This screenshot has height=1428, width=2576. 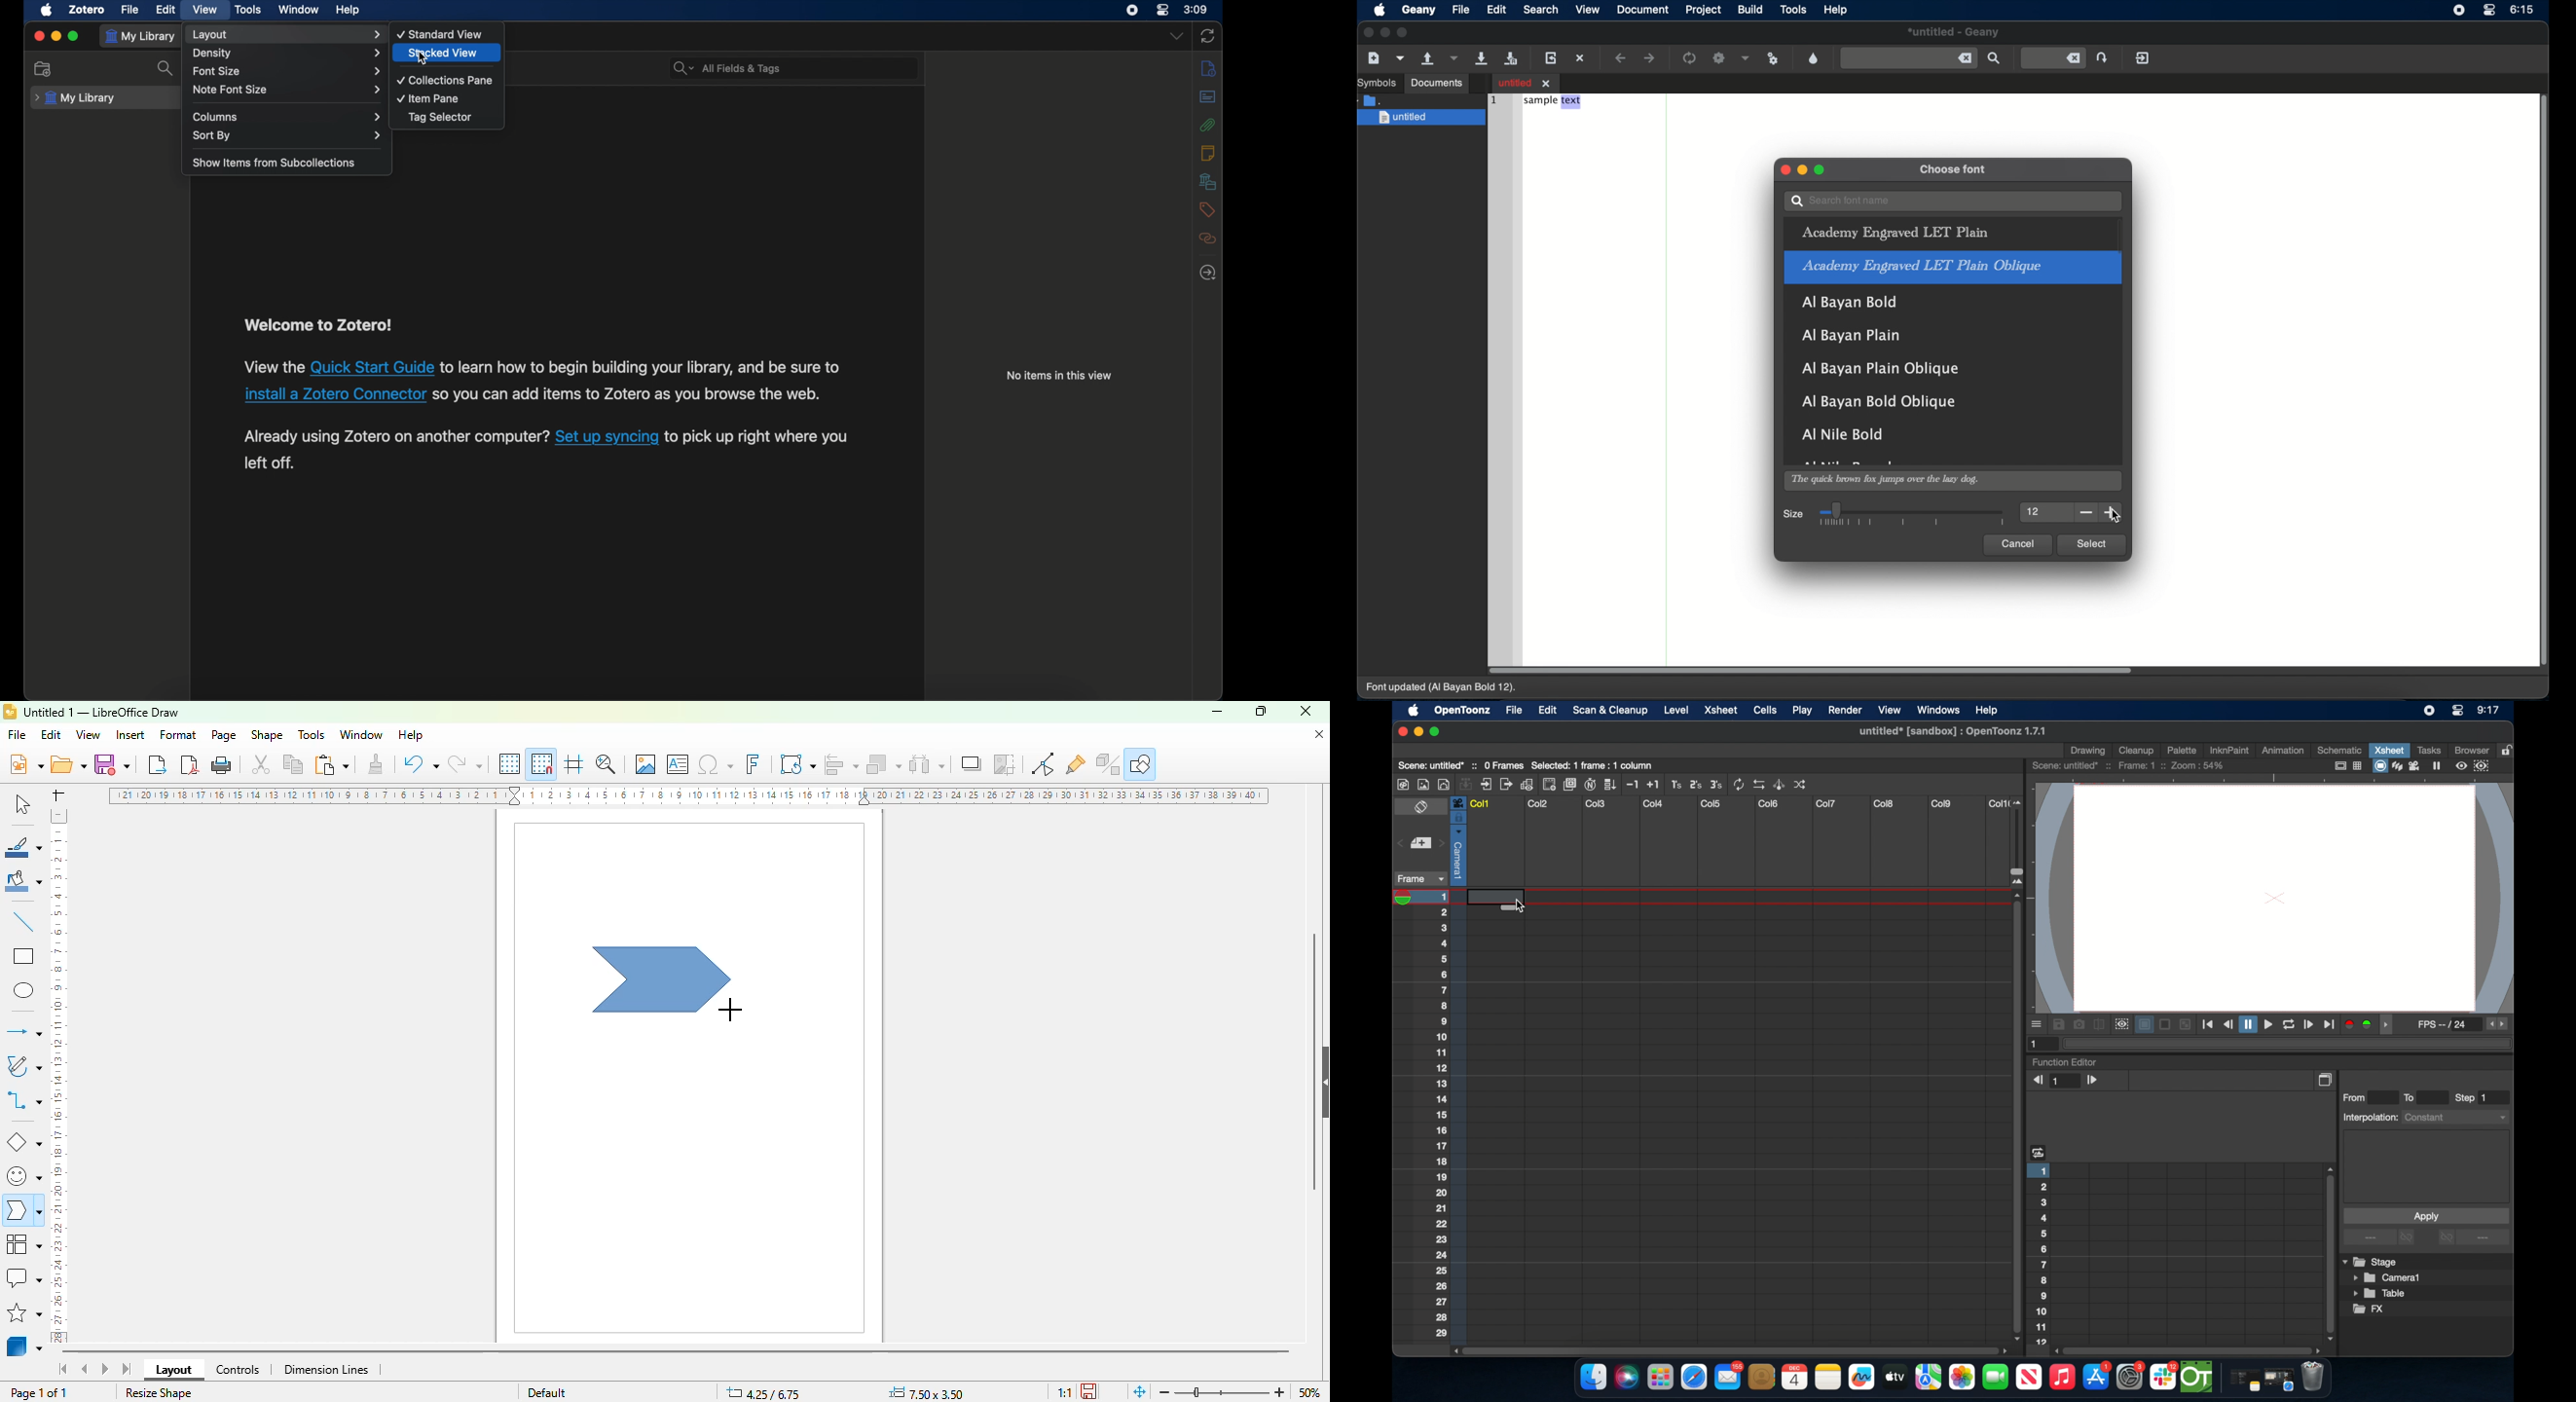 What do you see at coordinates (159, 1392) in the screenshot?
I see `resize shape` at bounding box center [159, 1392].